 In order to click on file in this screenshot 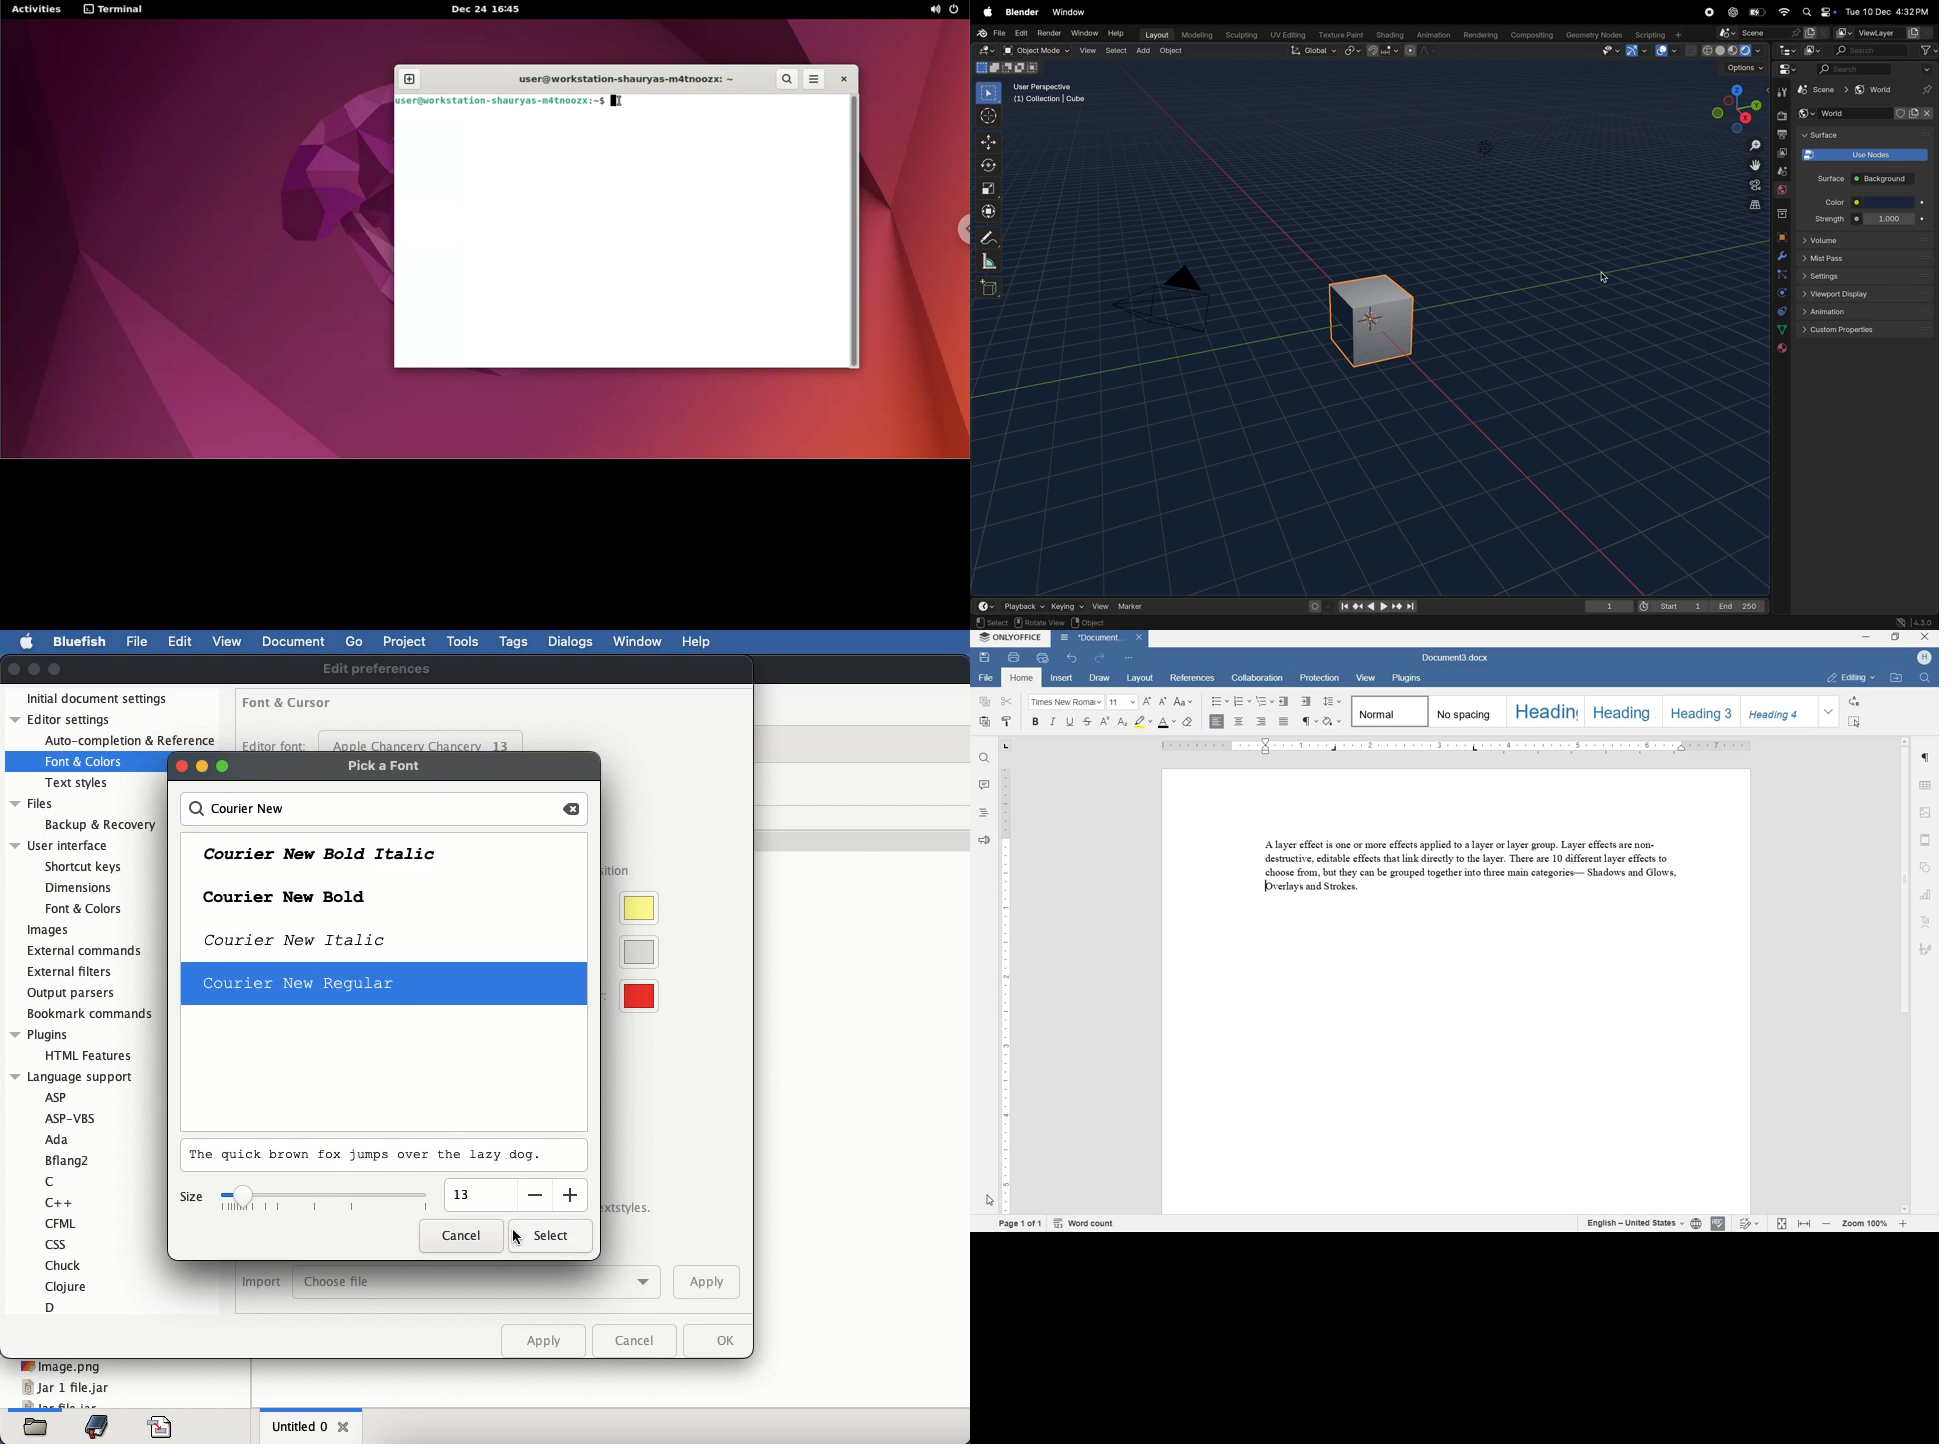, I will do `click(136, 641)`.